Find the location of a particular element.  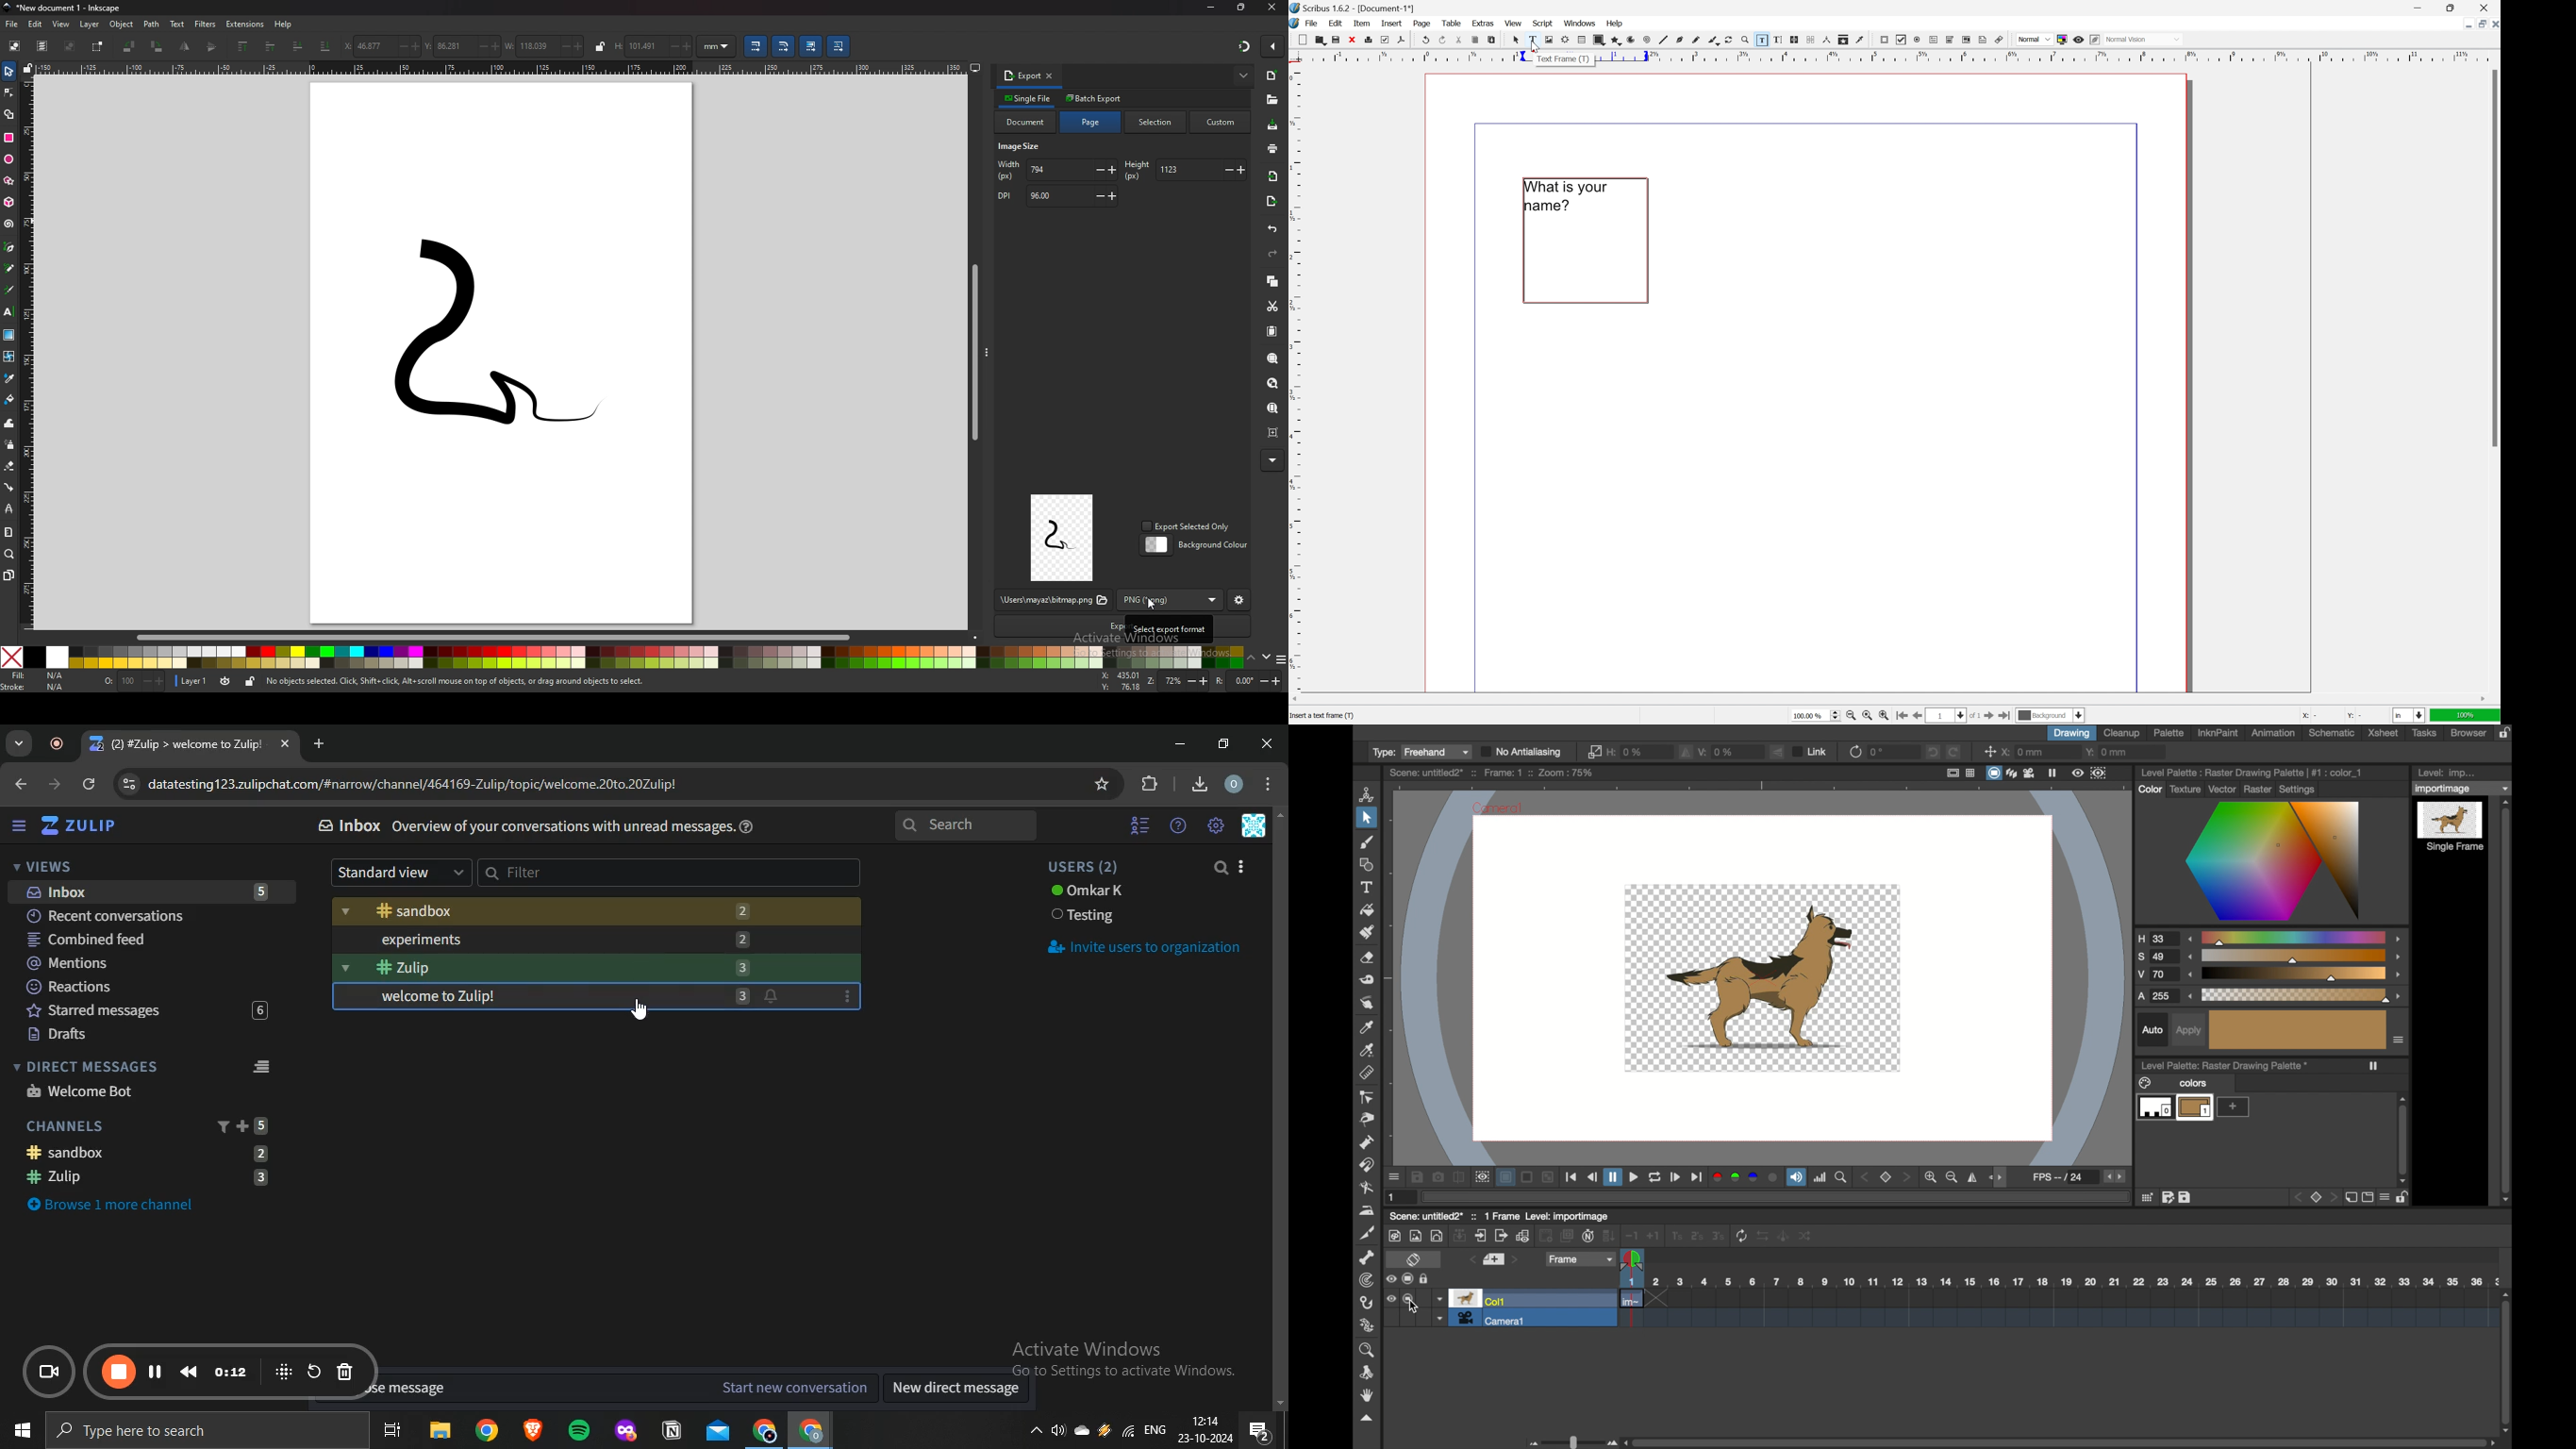

height is located at coordinates (654, 46).